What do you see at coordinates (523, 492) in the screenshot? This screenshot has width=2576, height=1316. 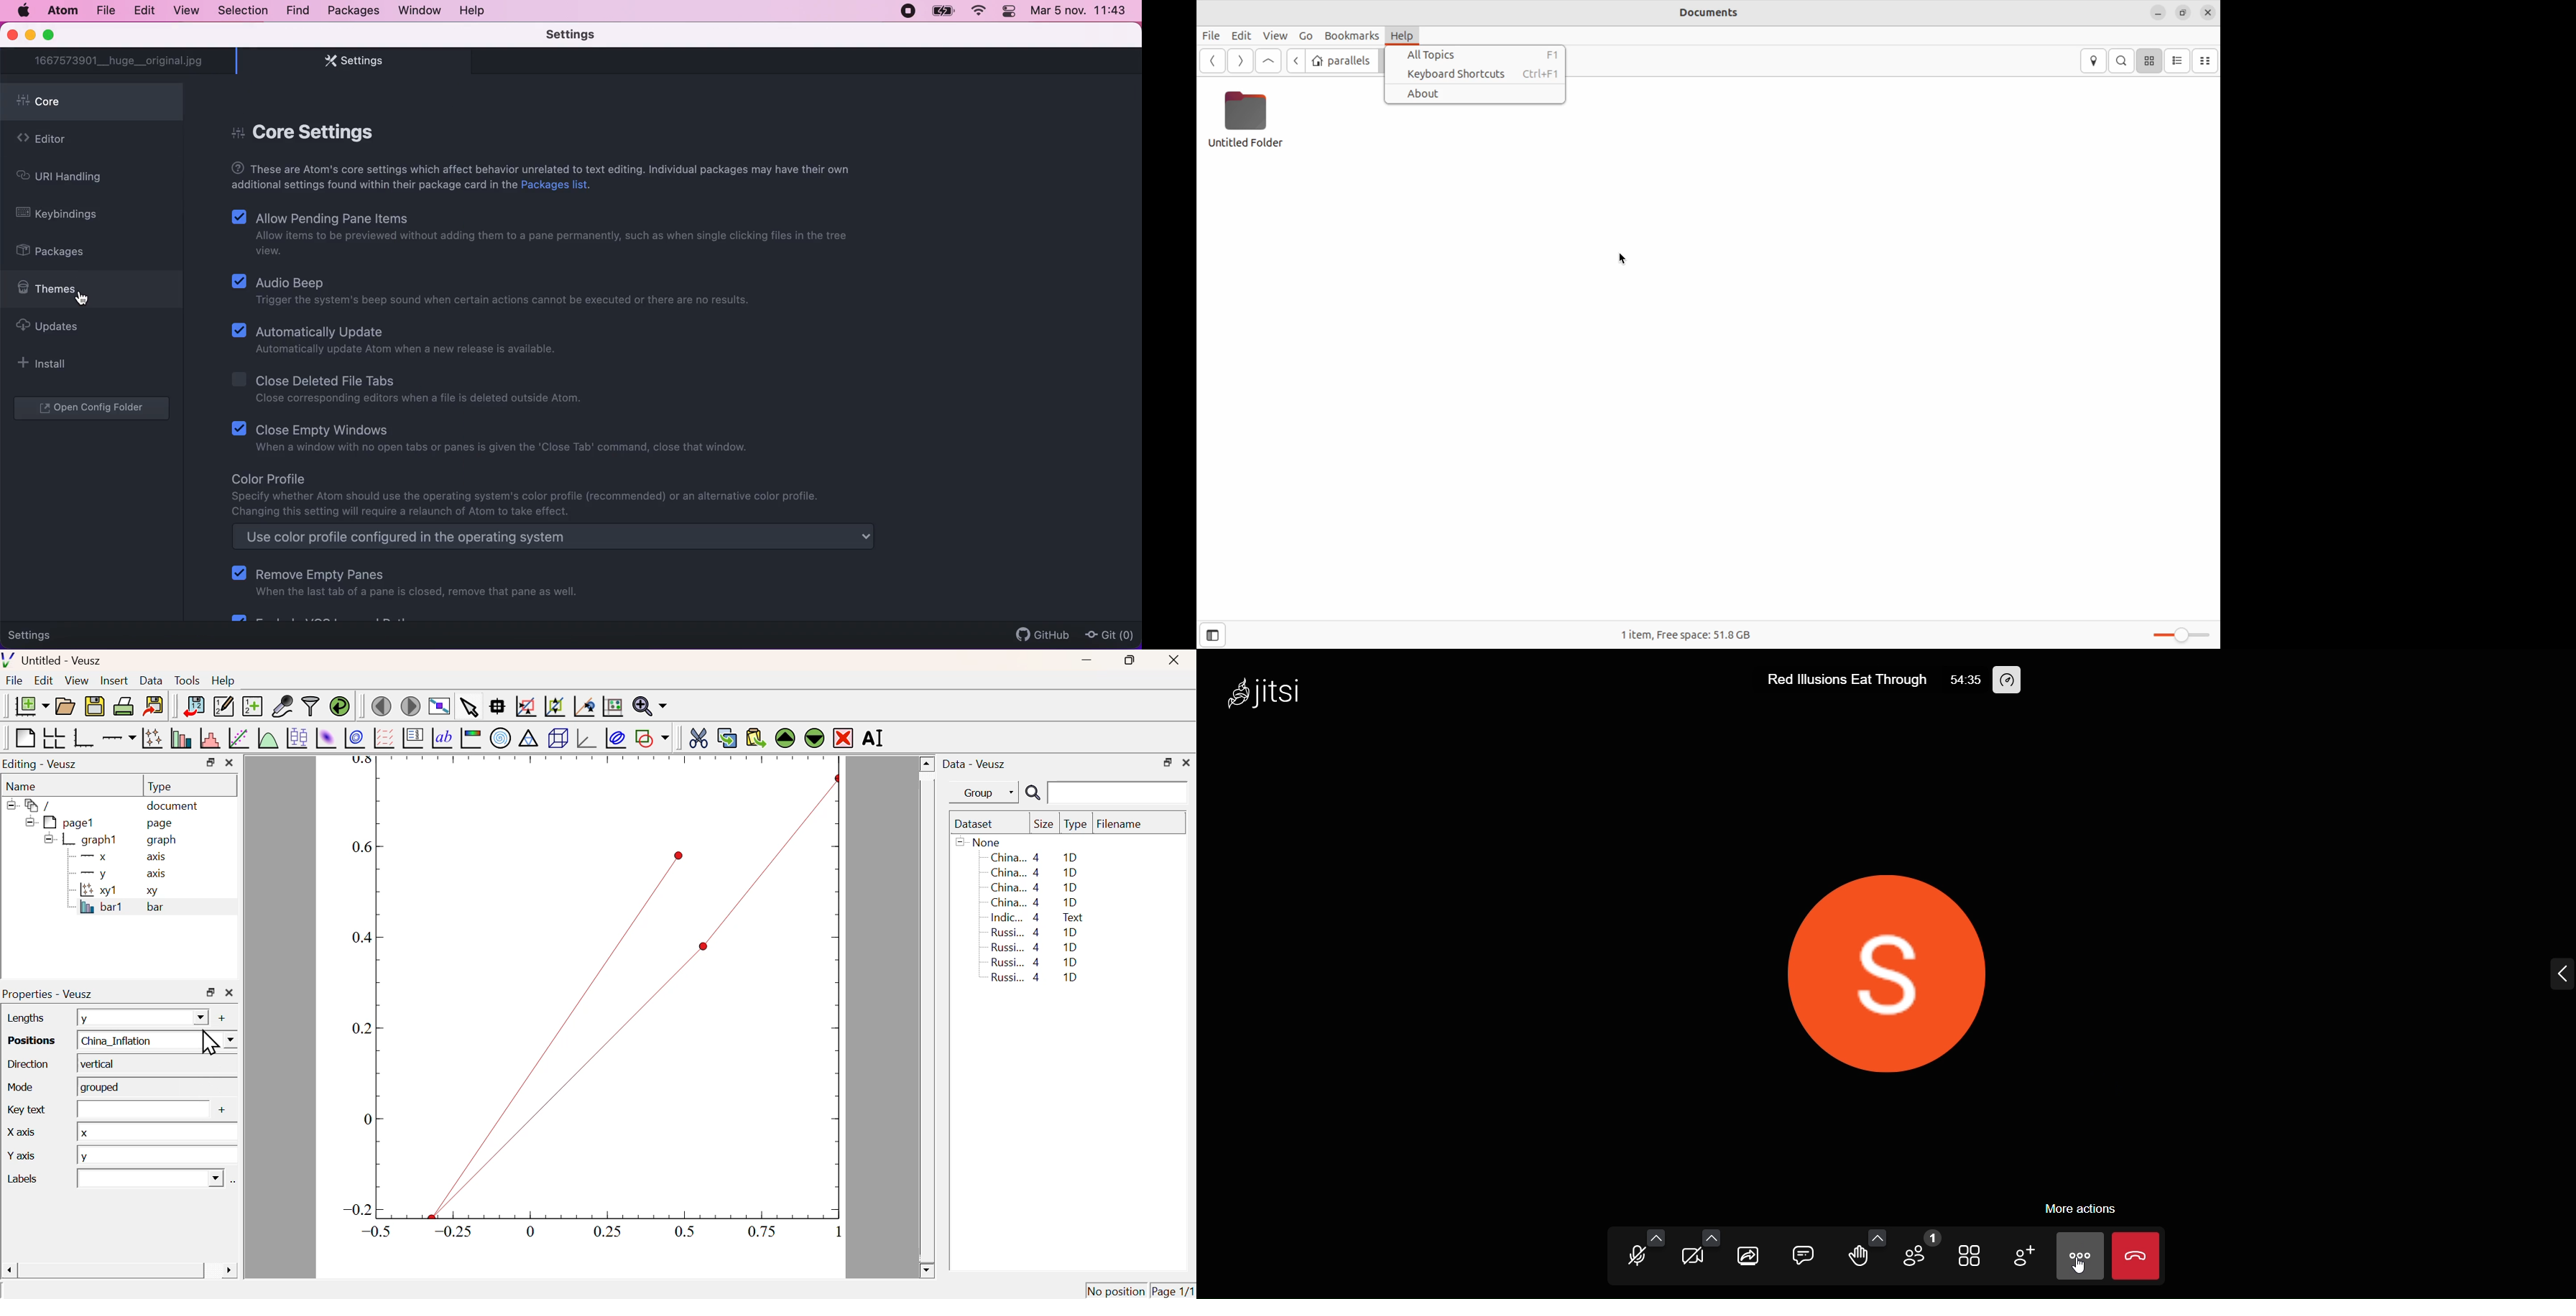 I see `Color Profile | Specify whether Atom should use the operating system's color profile (recommended) or an alternative color profile.Changing this setting will require a relaunch of Atom to take effect.` at bounding box center [523, 492].